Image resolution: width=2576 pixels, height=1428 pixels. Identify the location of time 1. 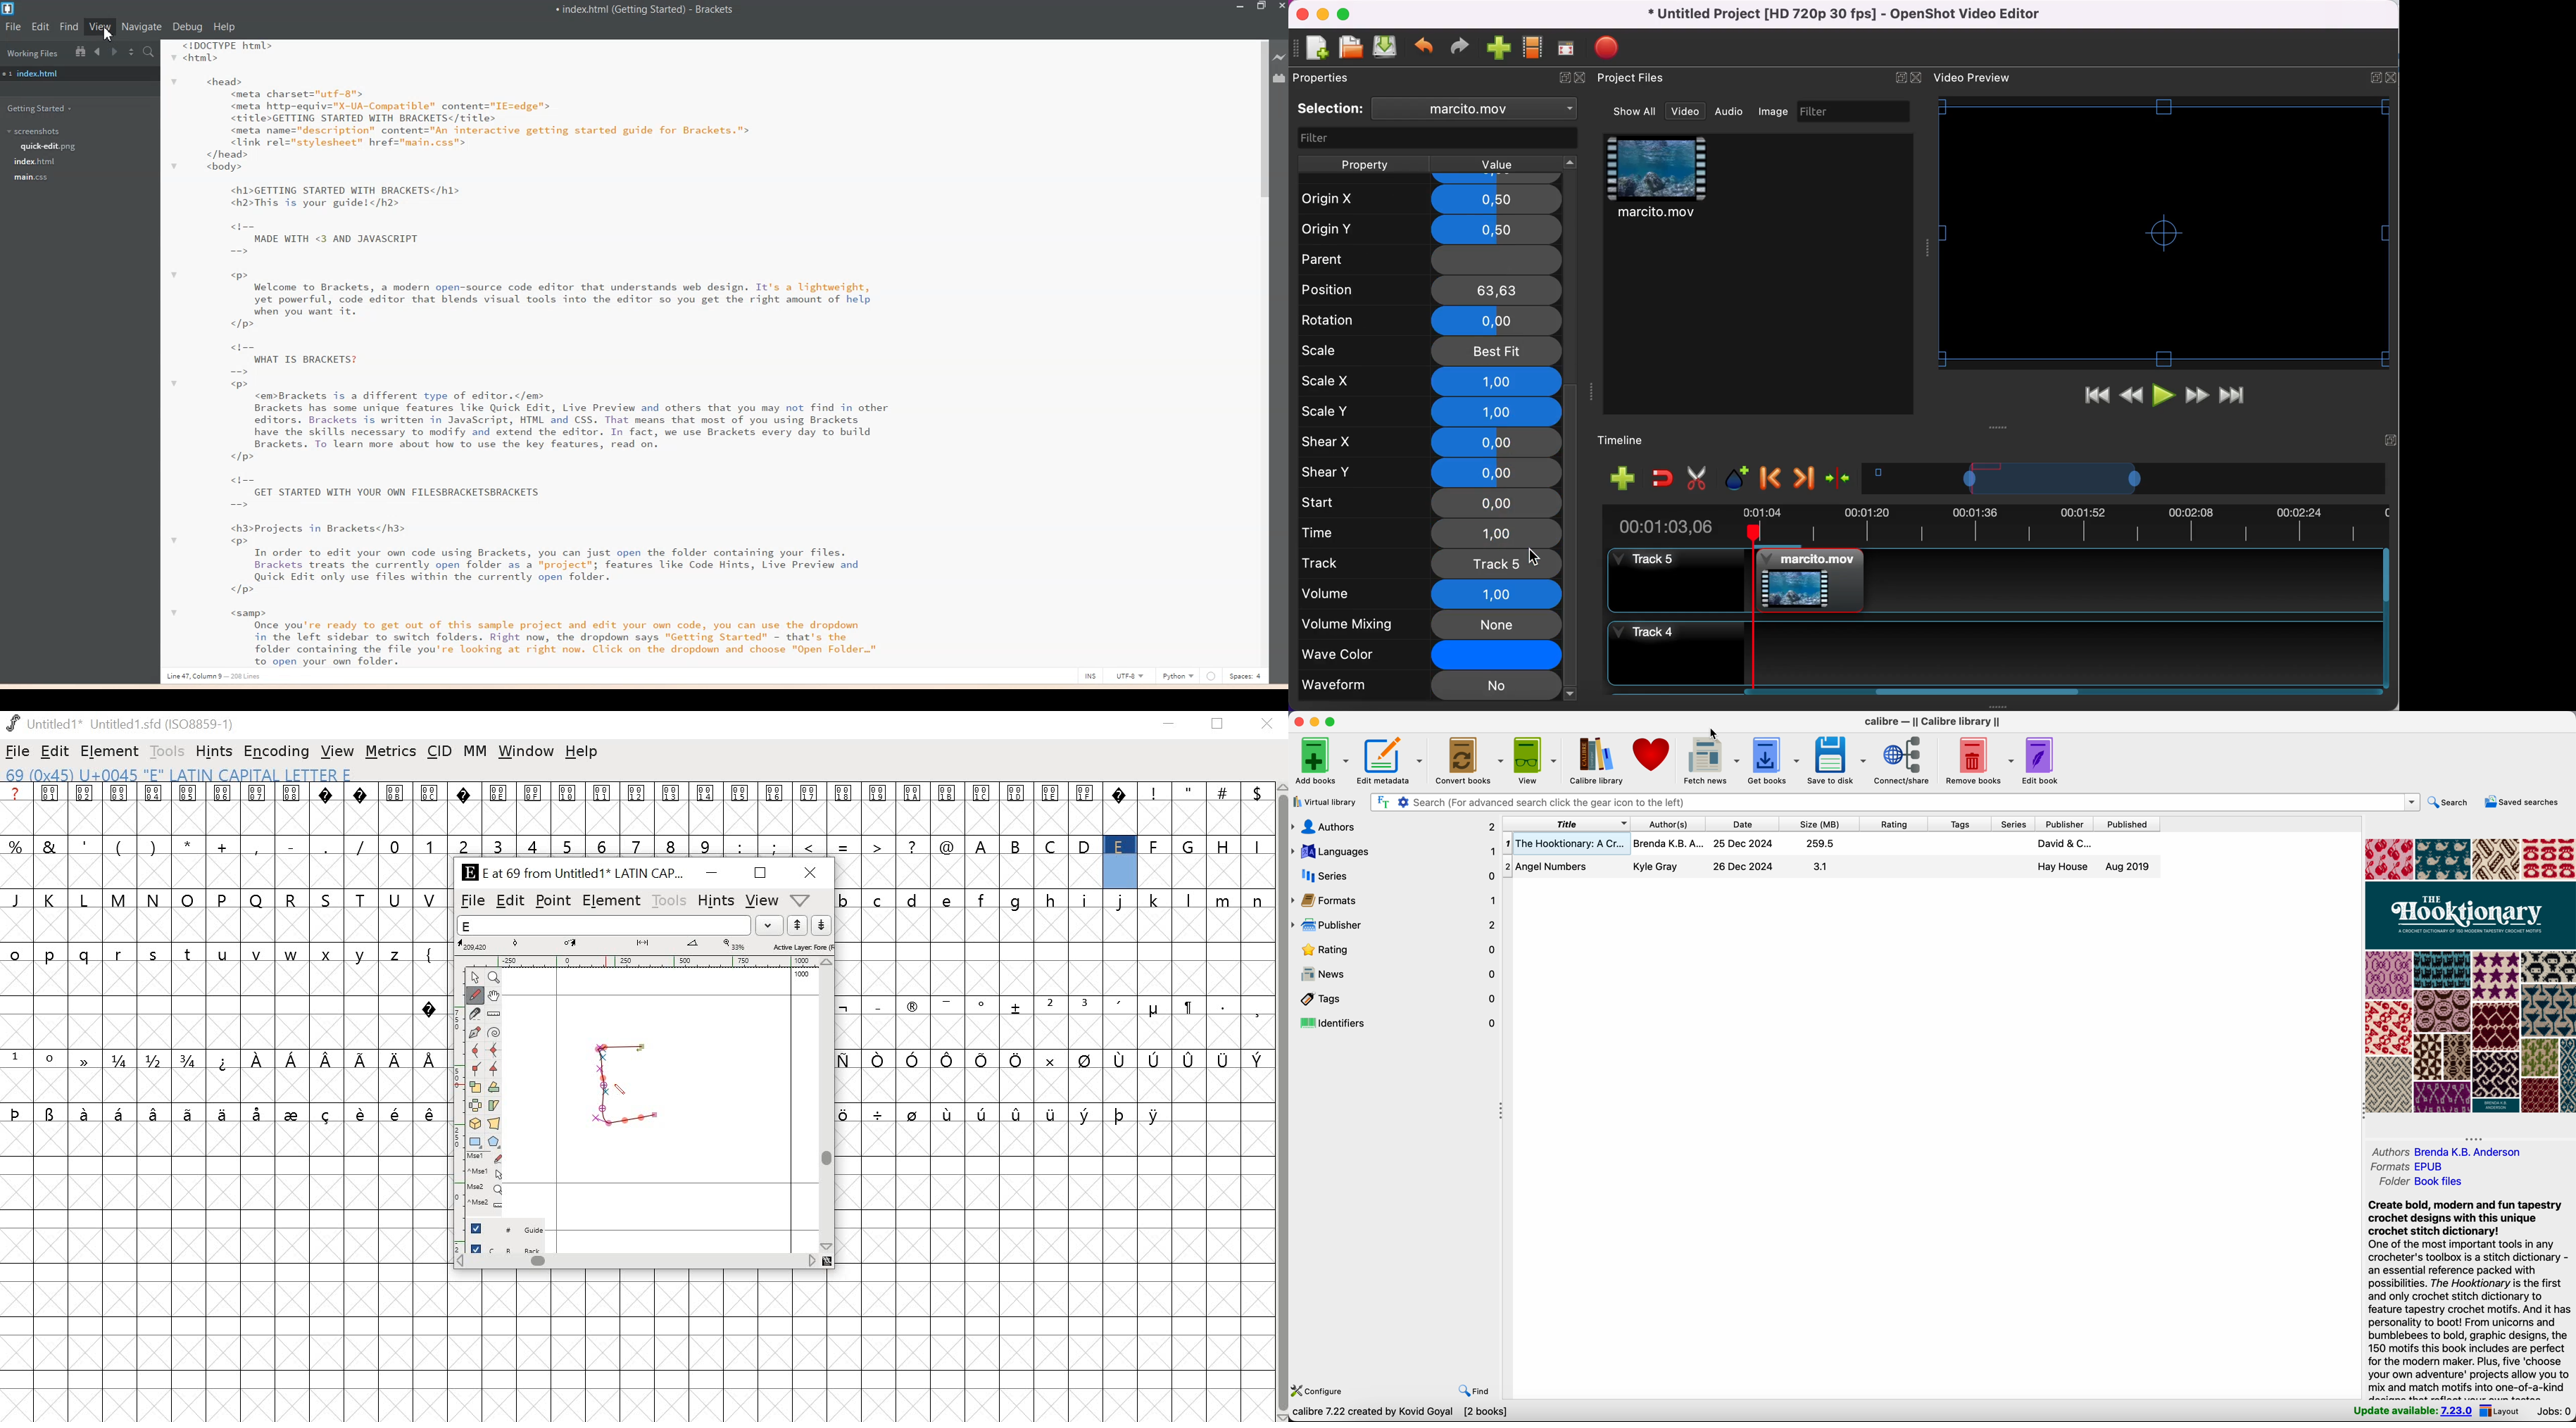
(1433, 534).